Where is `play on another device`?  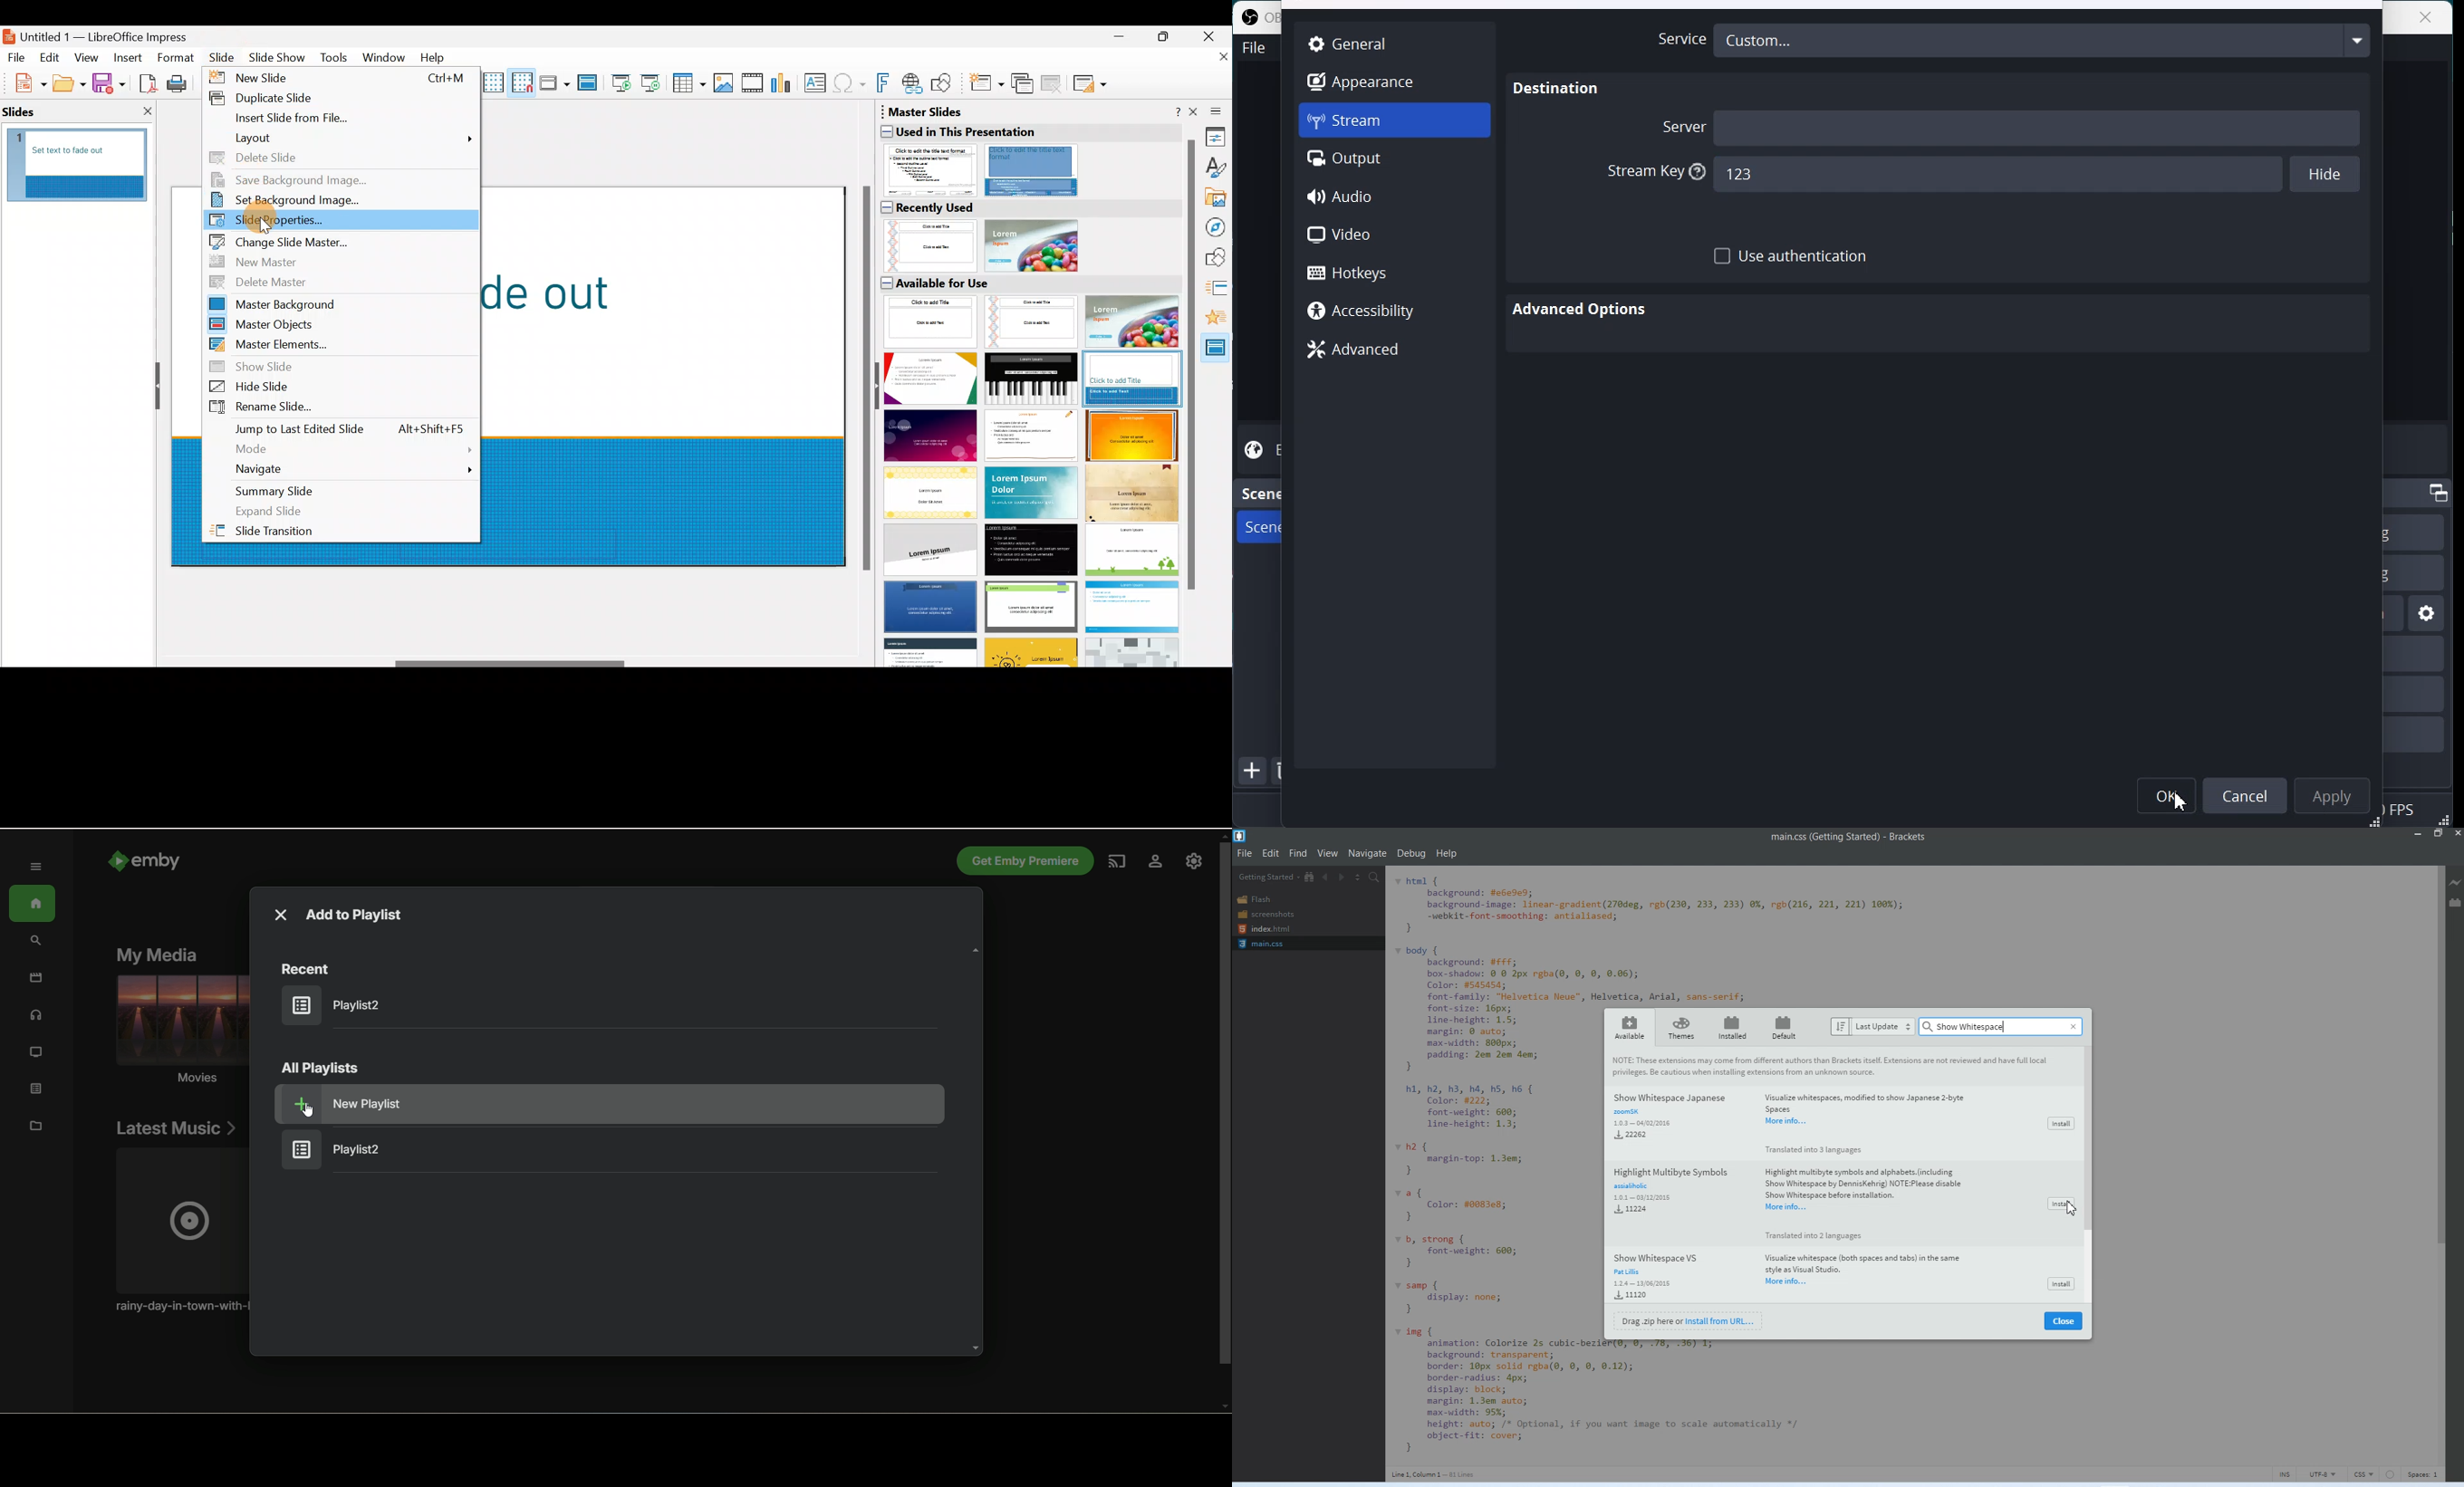
play on another device is located at coordinates (1115, 863).